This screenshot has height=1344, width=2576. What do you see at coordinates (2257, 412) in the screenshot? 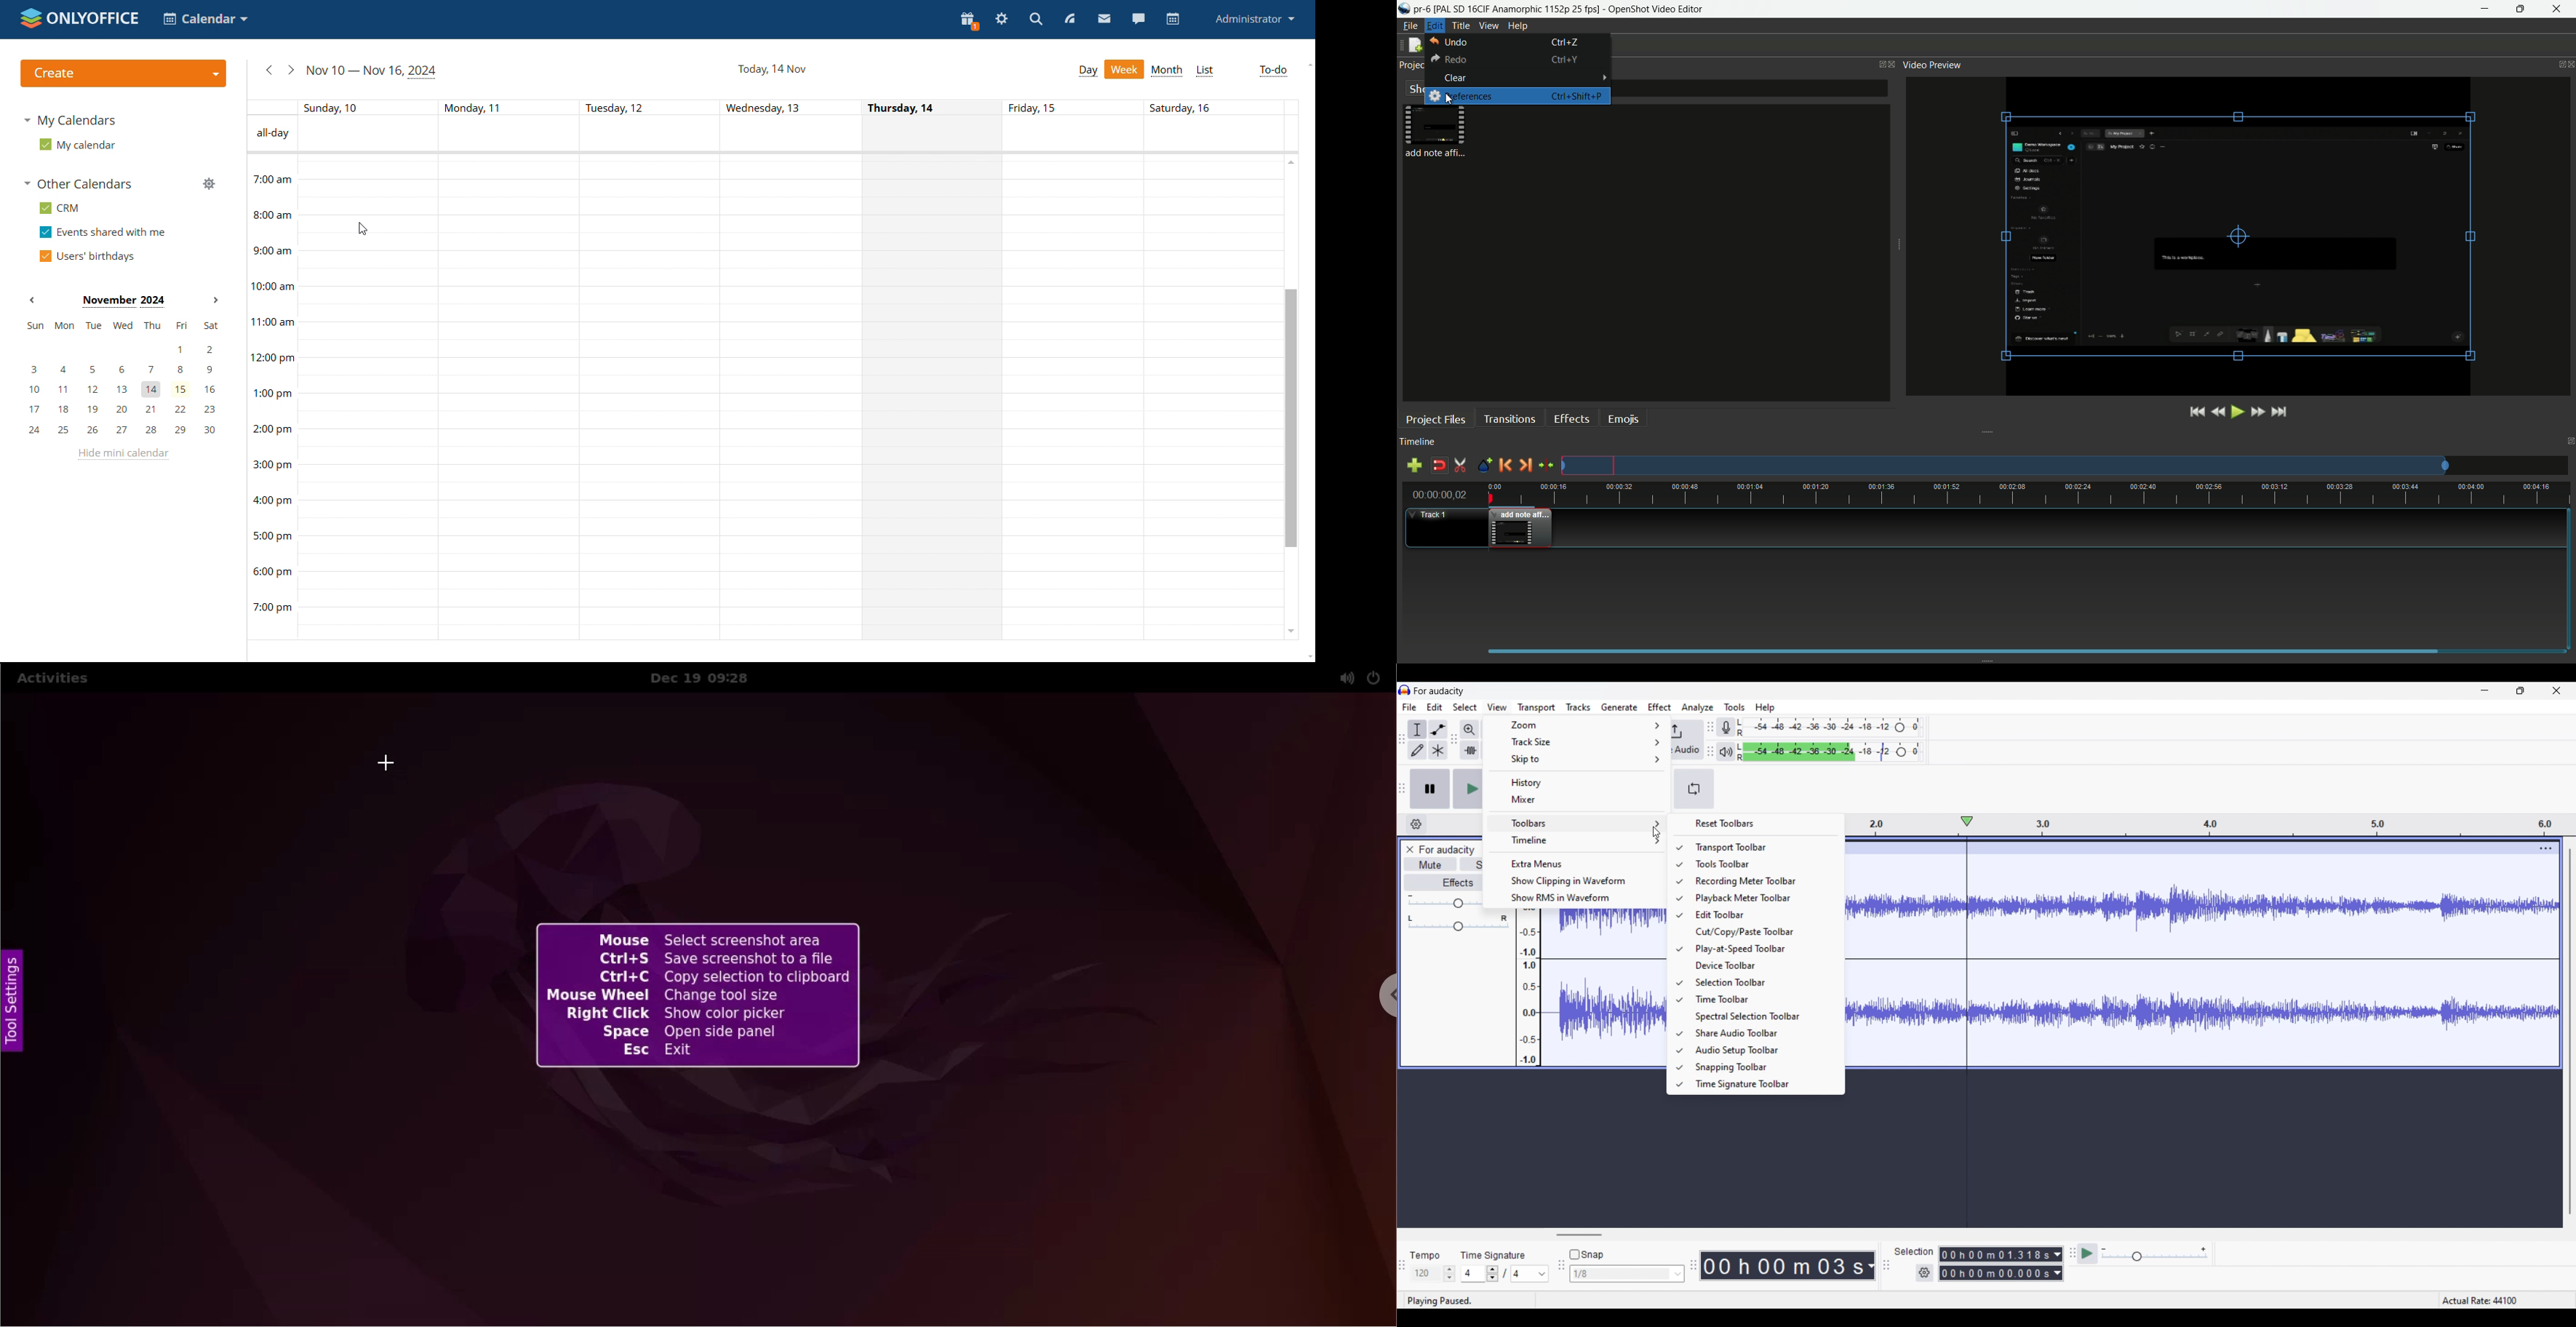
I see `fast forward` at bounding box center [2257, 412].